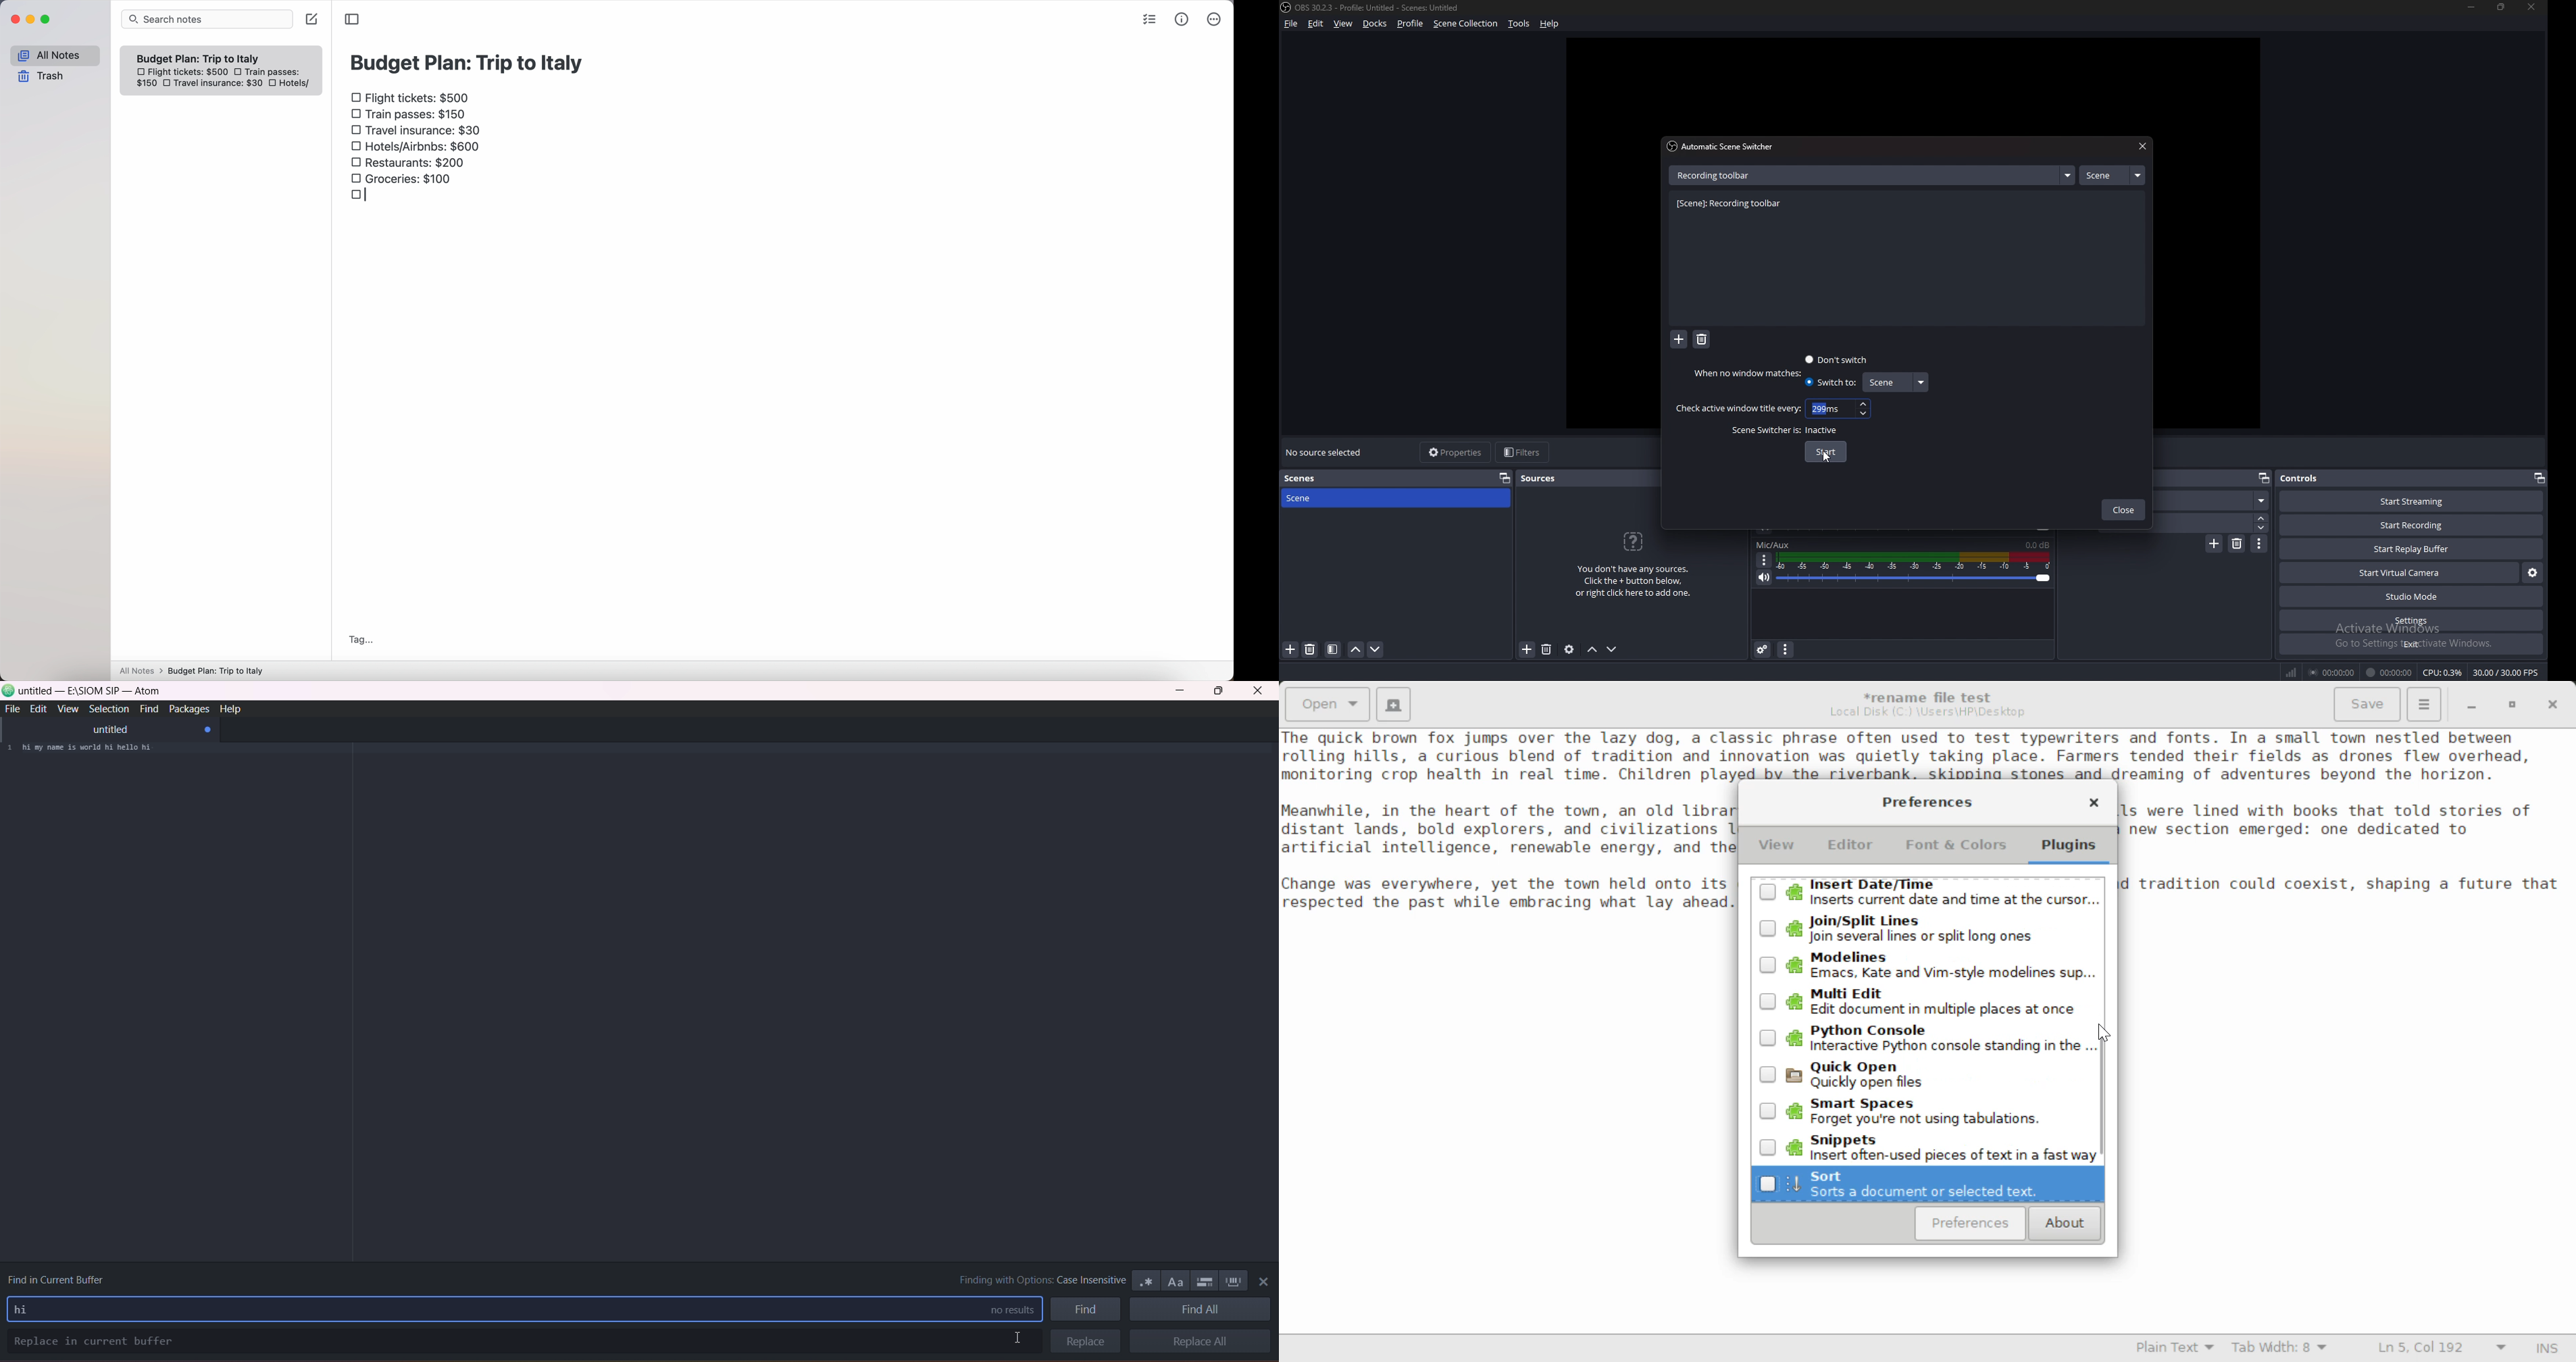  I want to click on docks, so click(1375, 24).